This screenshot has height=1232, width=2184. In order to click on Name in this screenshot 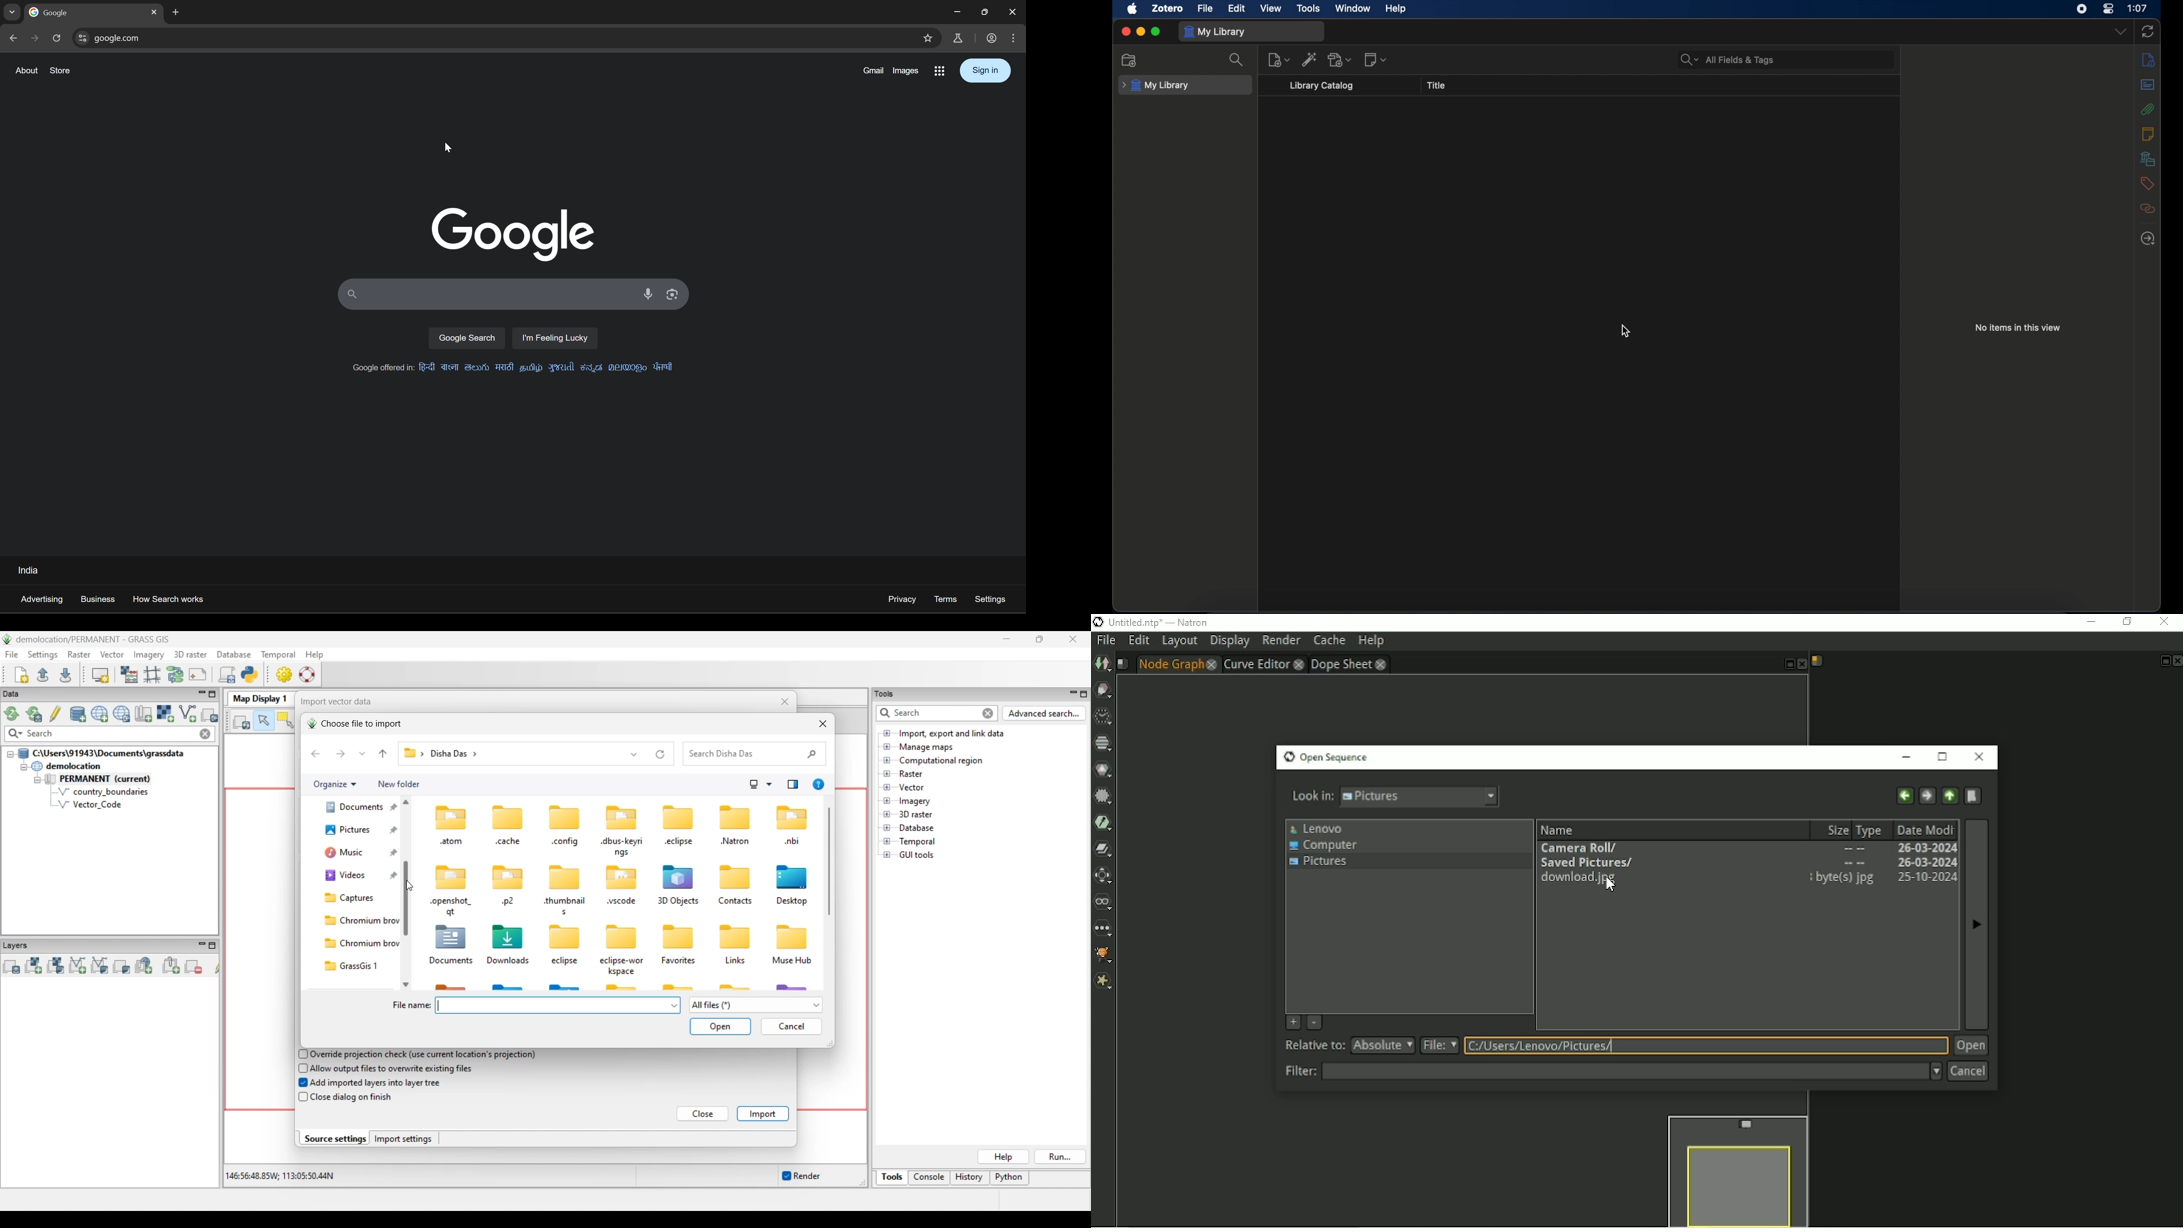, I will do `click(1599, 829)`.